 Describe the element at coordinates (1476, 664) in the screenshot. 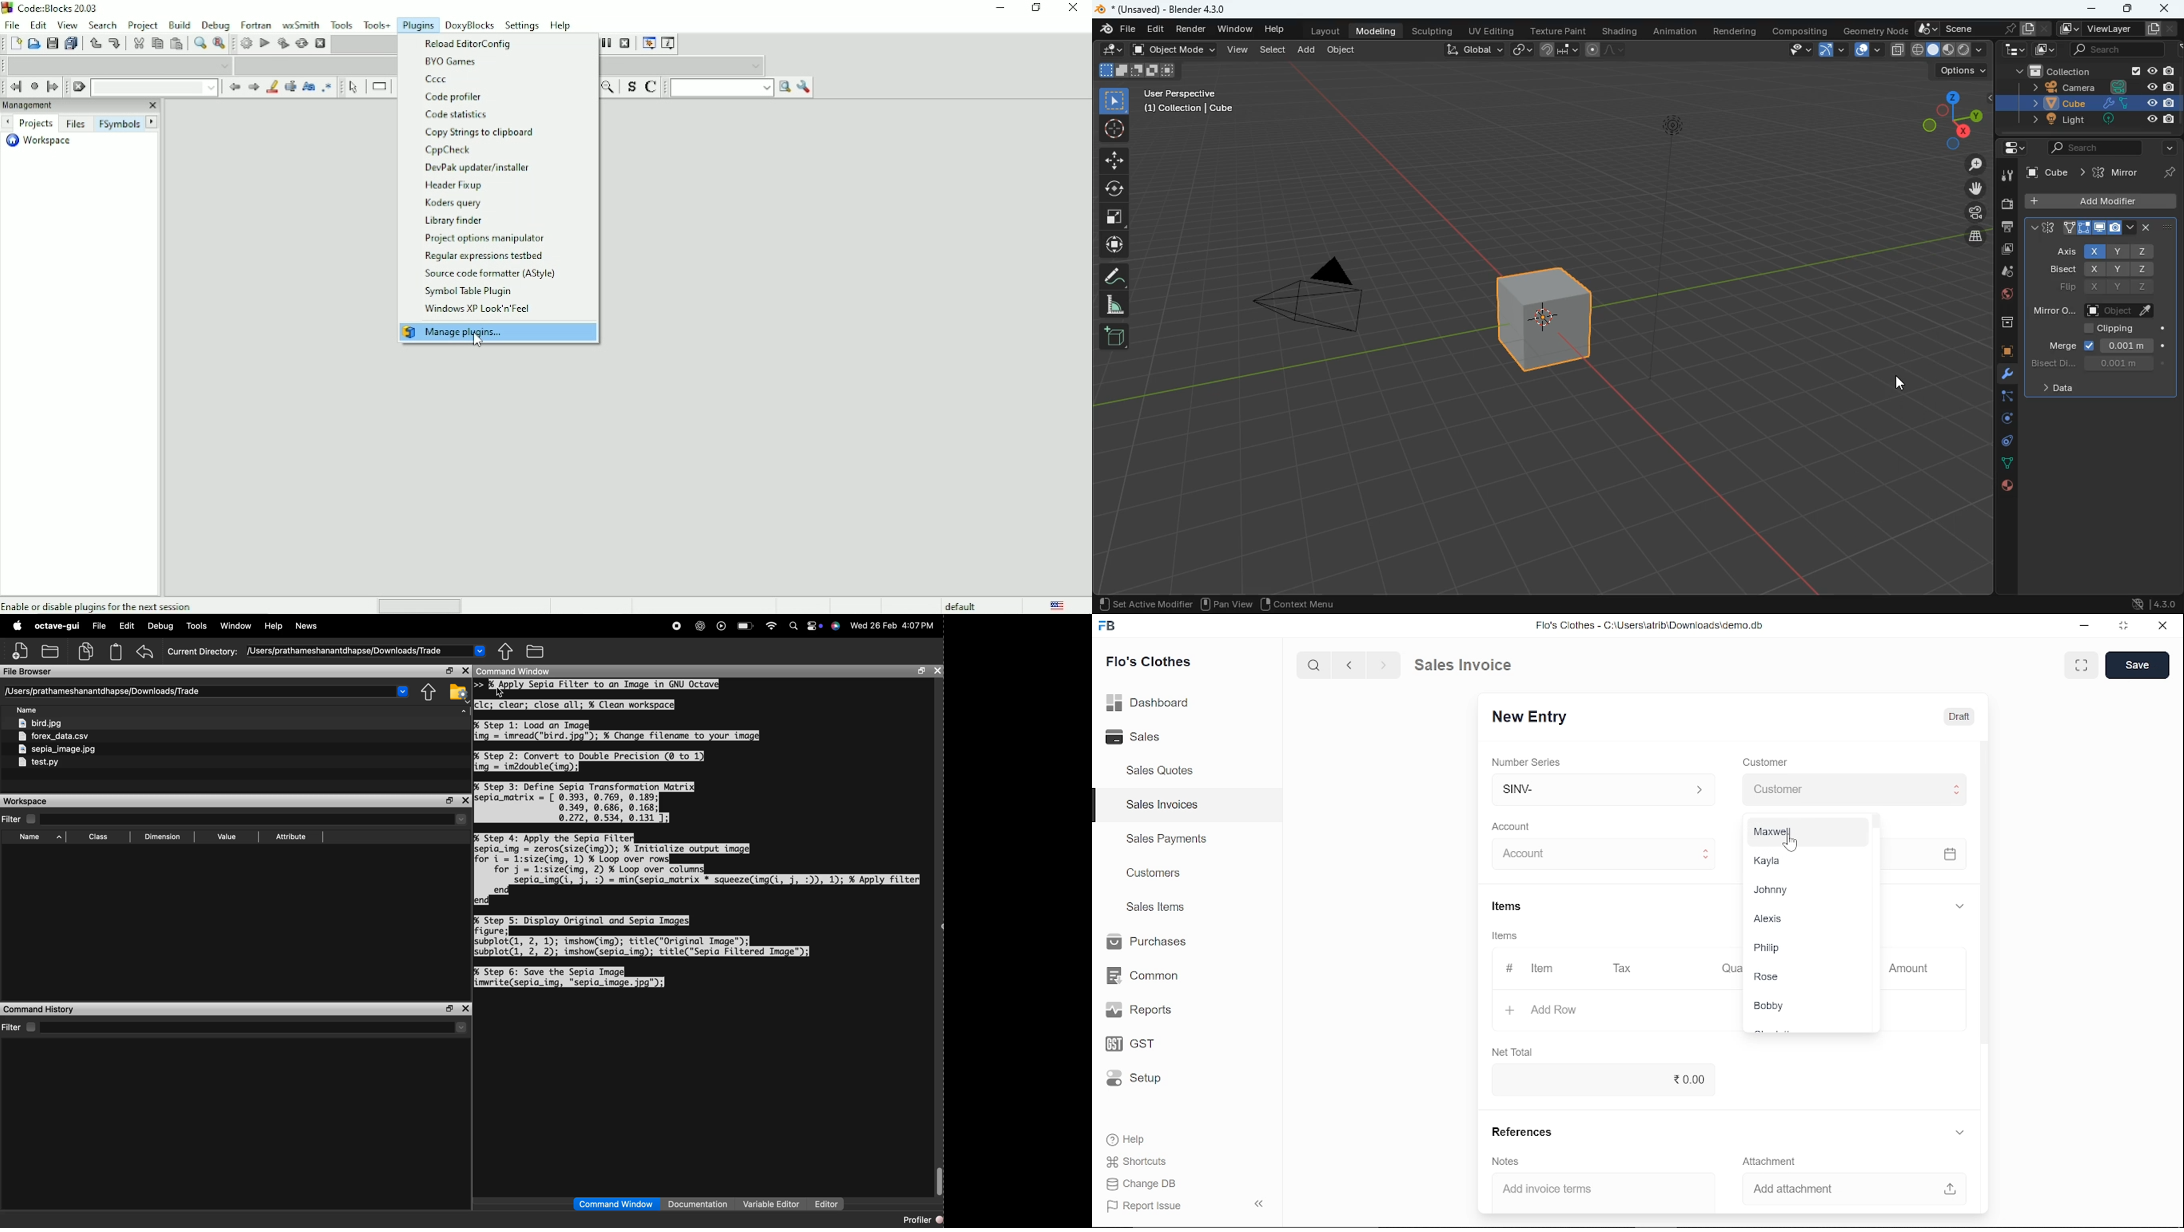

I see `Sales Invoice` at that location.